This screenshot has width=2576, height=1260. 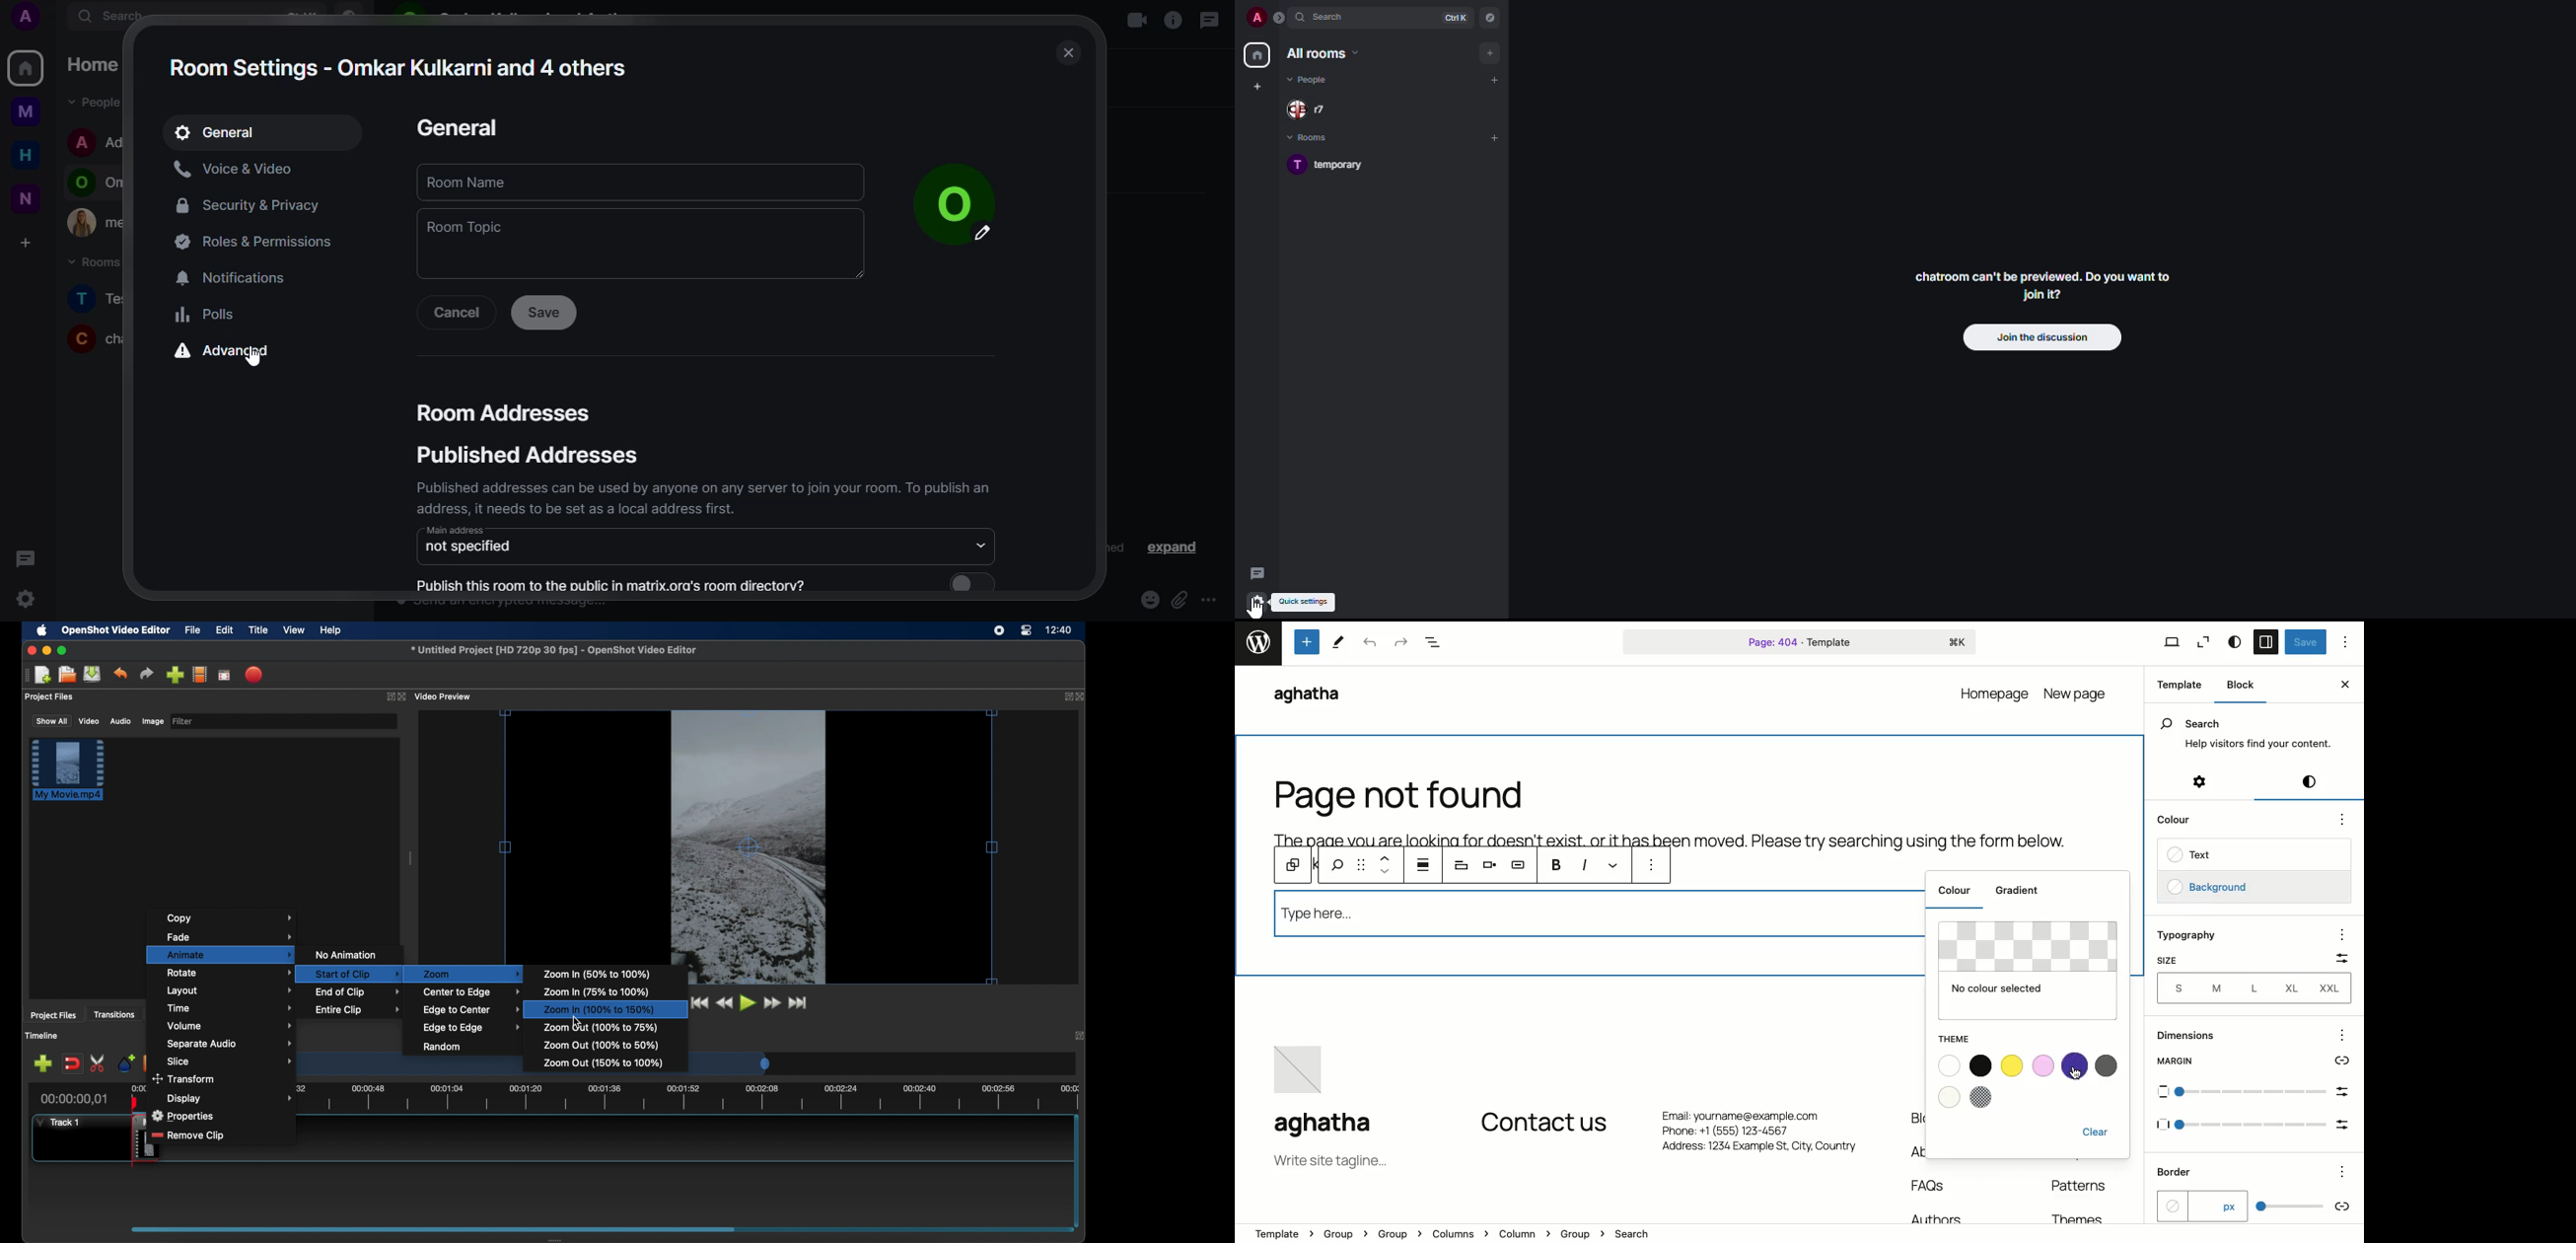 I want to click on options, so click(x=2343, y=935).